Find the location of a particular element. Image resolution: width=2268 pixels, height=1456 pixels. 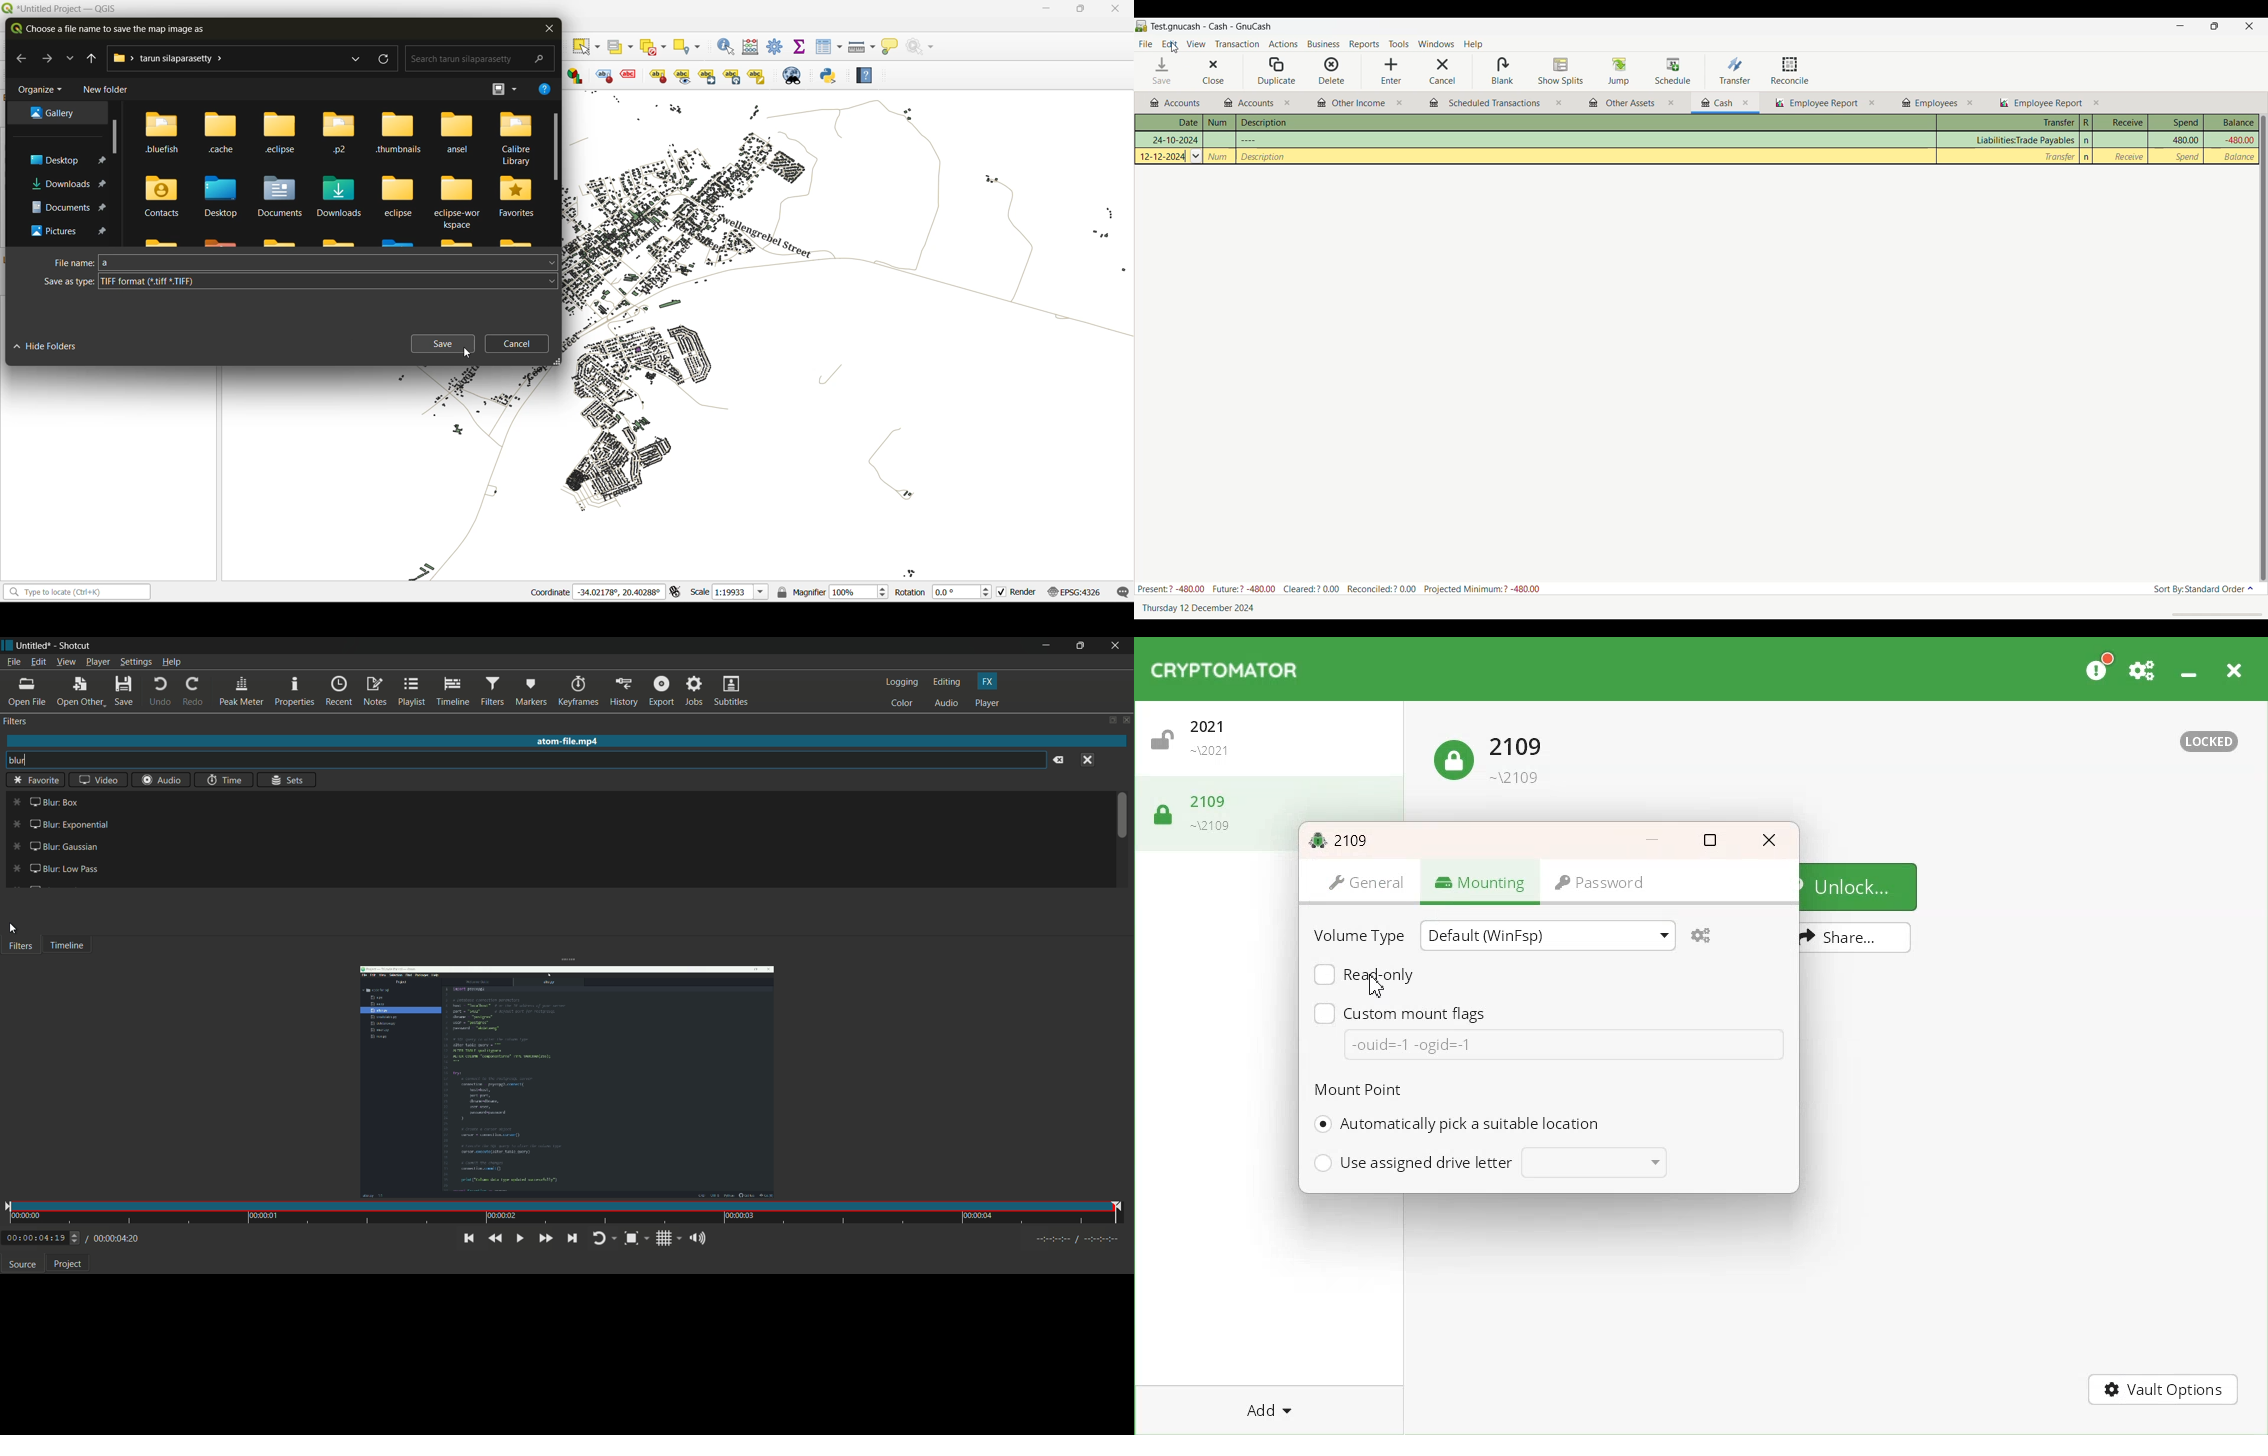

maximize is located at coordinates (1083, 645).